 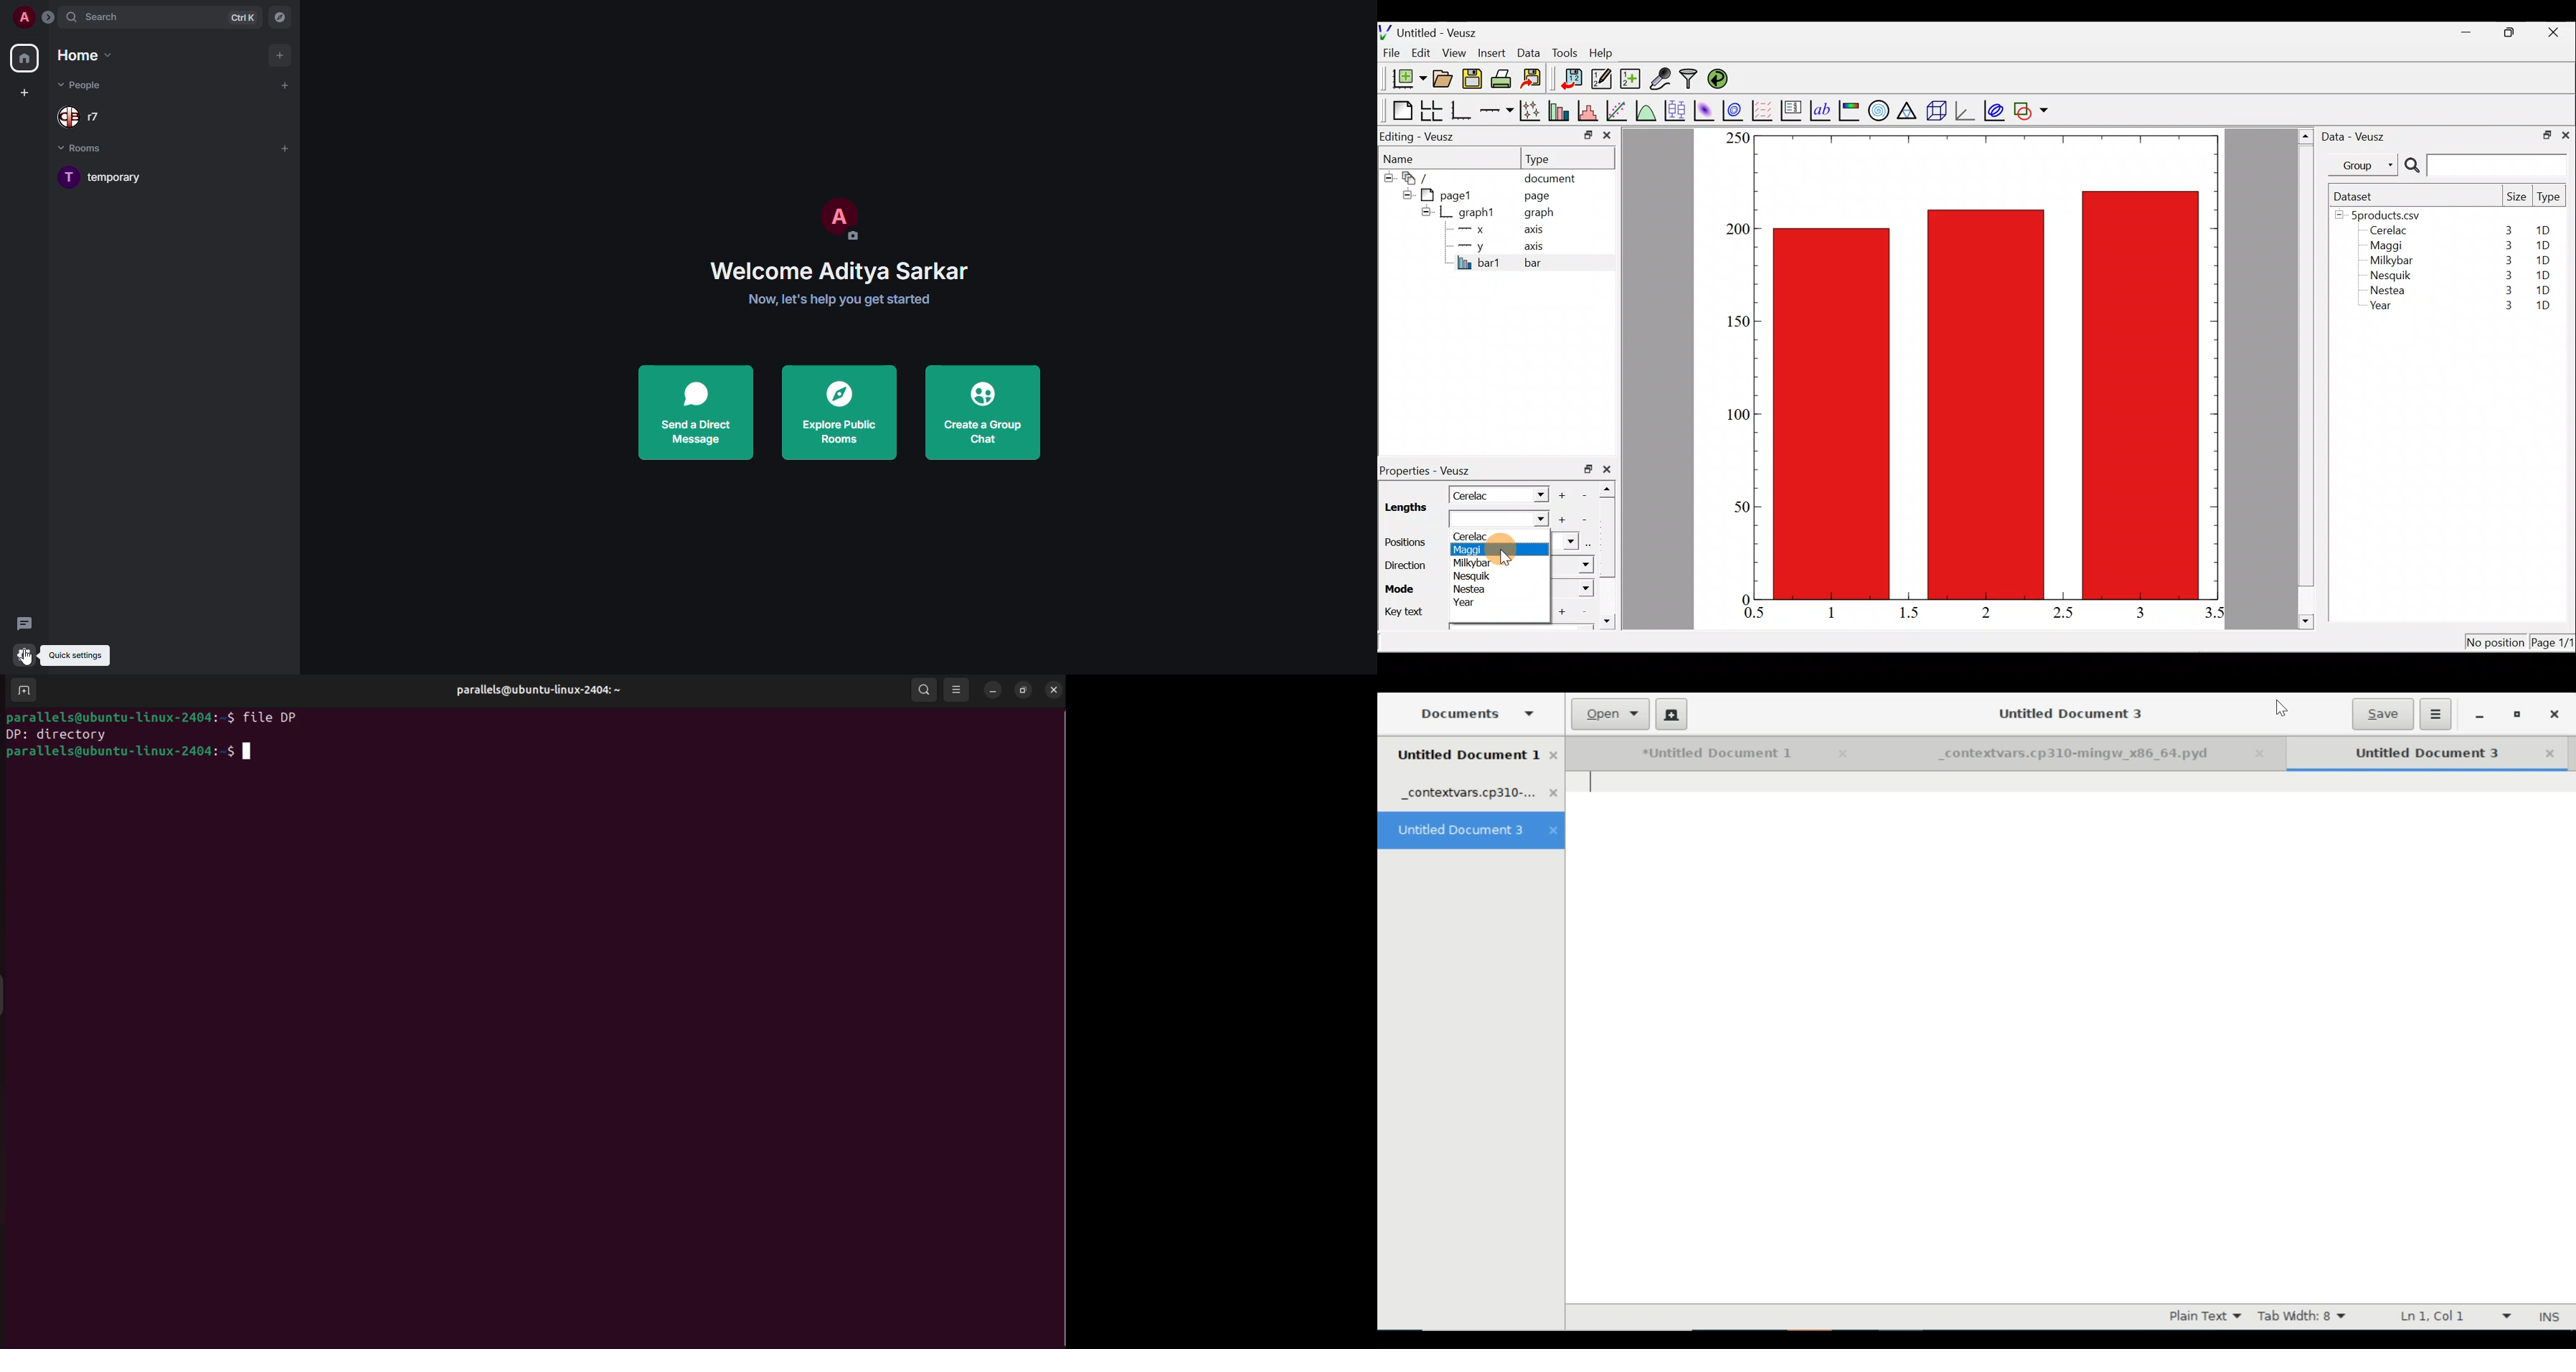 What do you see at coordinates (22, 17) in the screenshot?
I see `profile` at bounding box center [22, 17].